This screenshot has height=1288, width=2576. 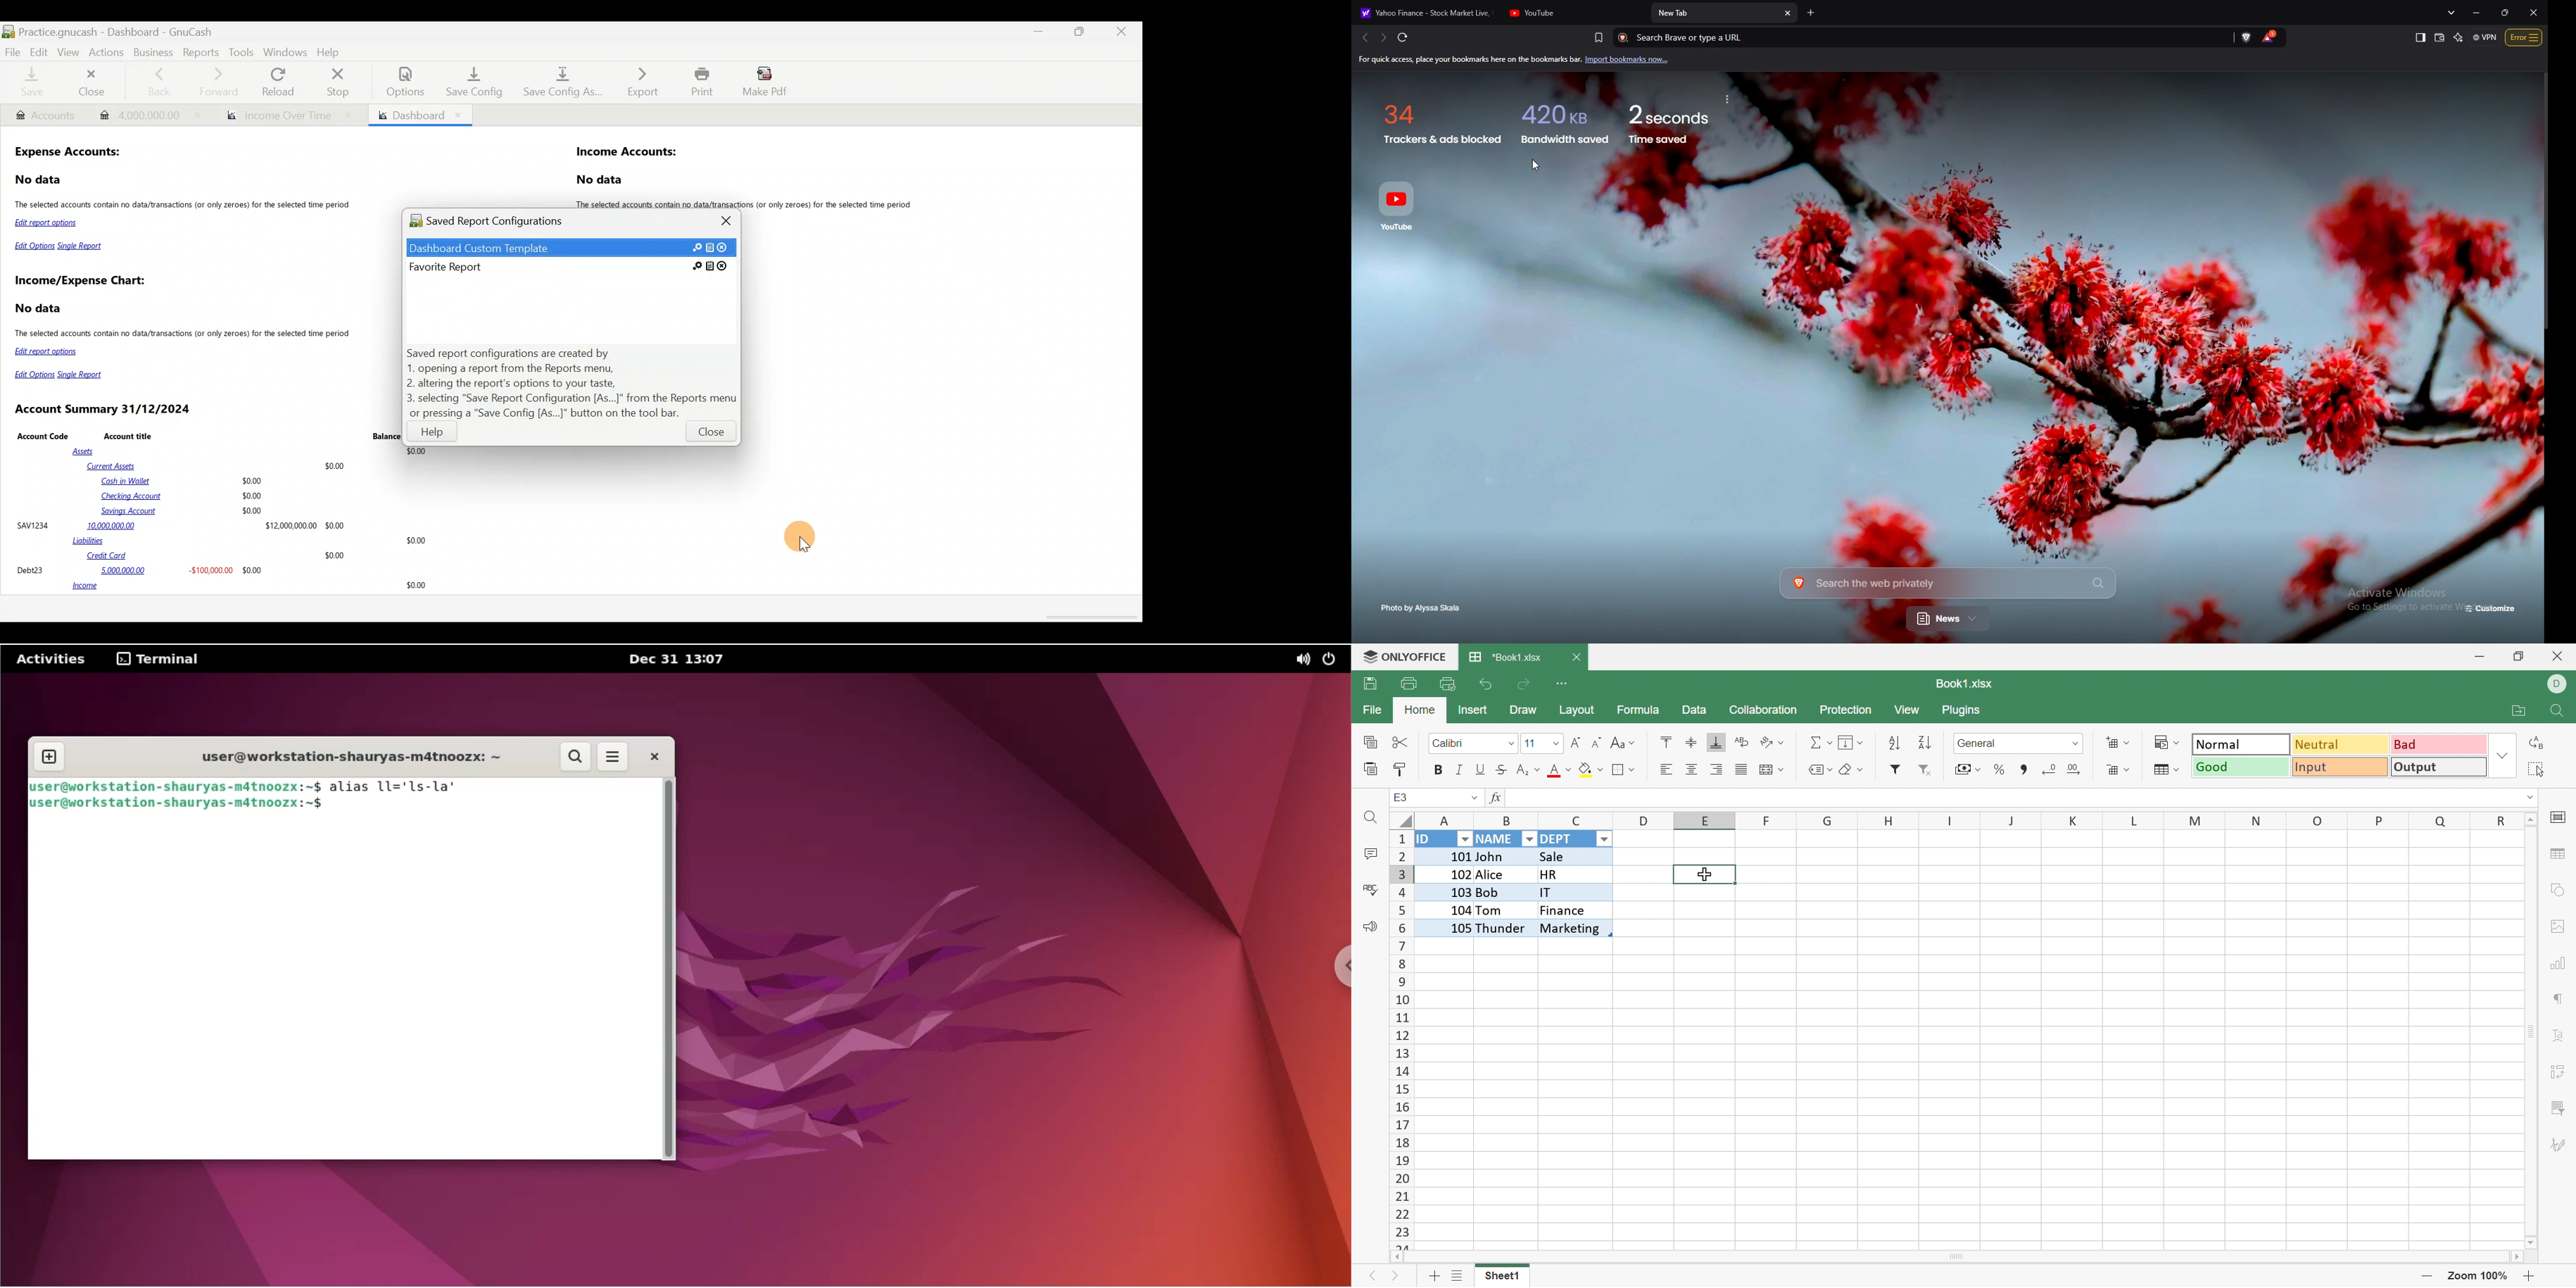 I want to click on 11, so click(x=1529, y=743).